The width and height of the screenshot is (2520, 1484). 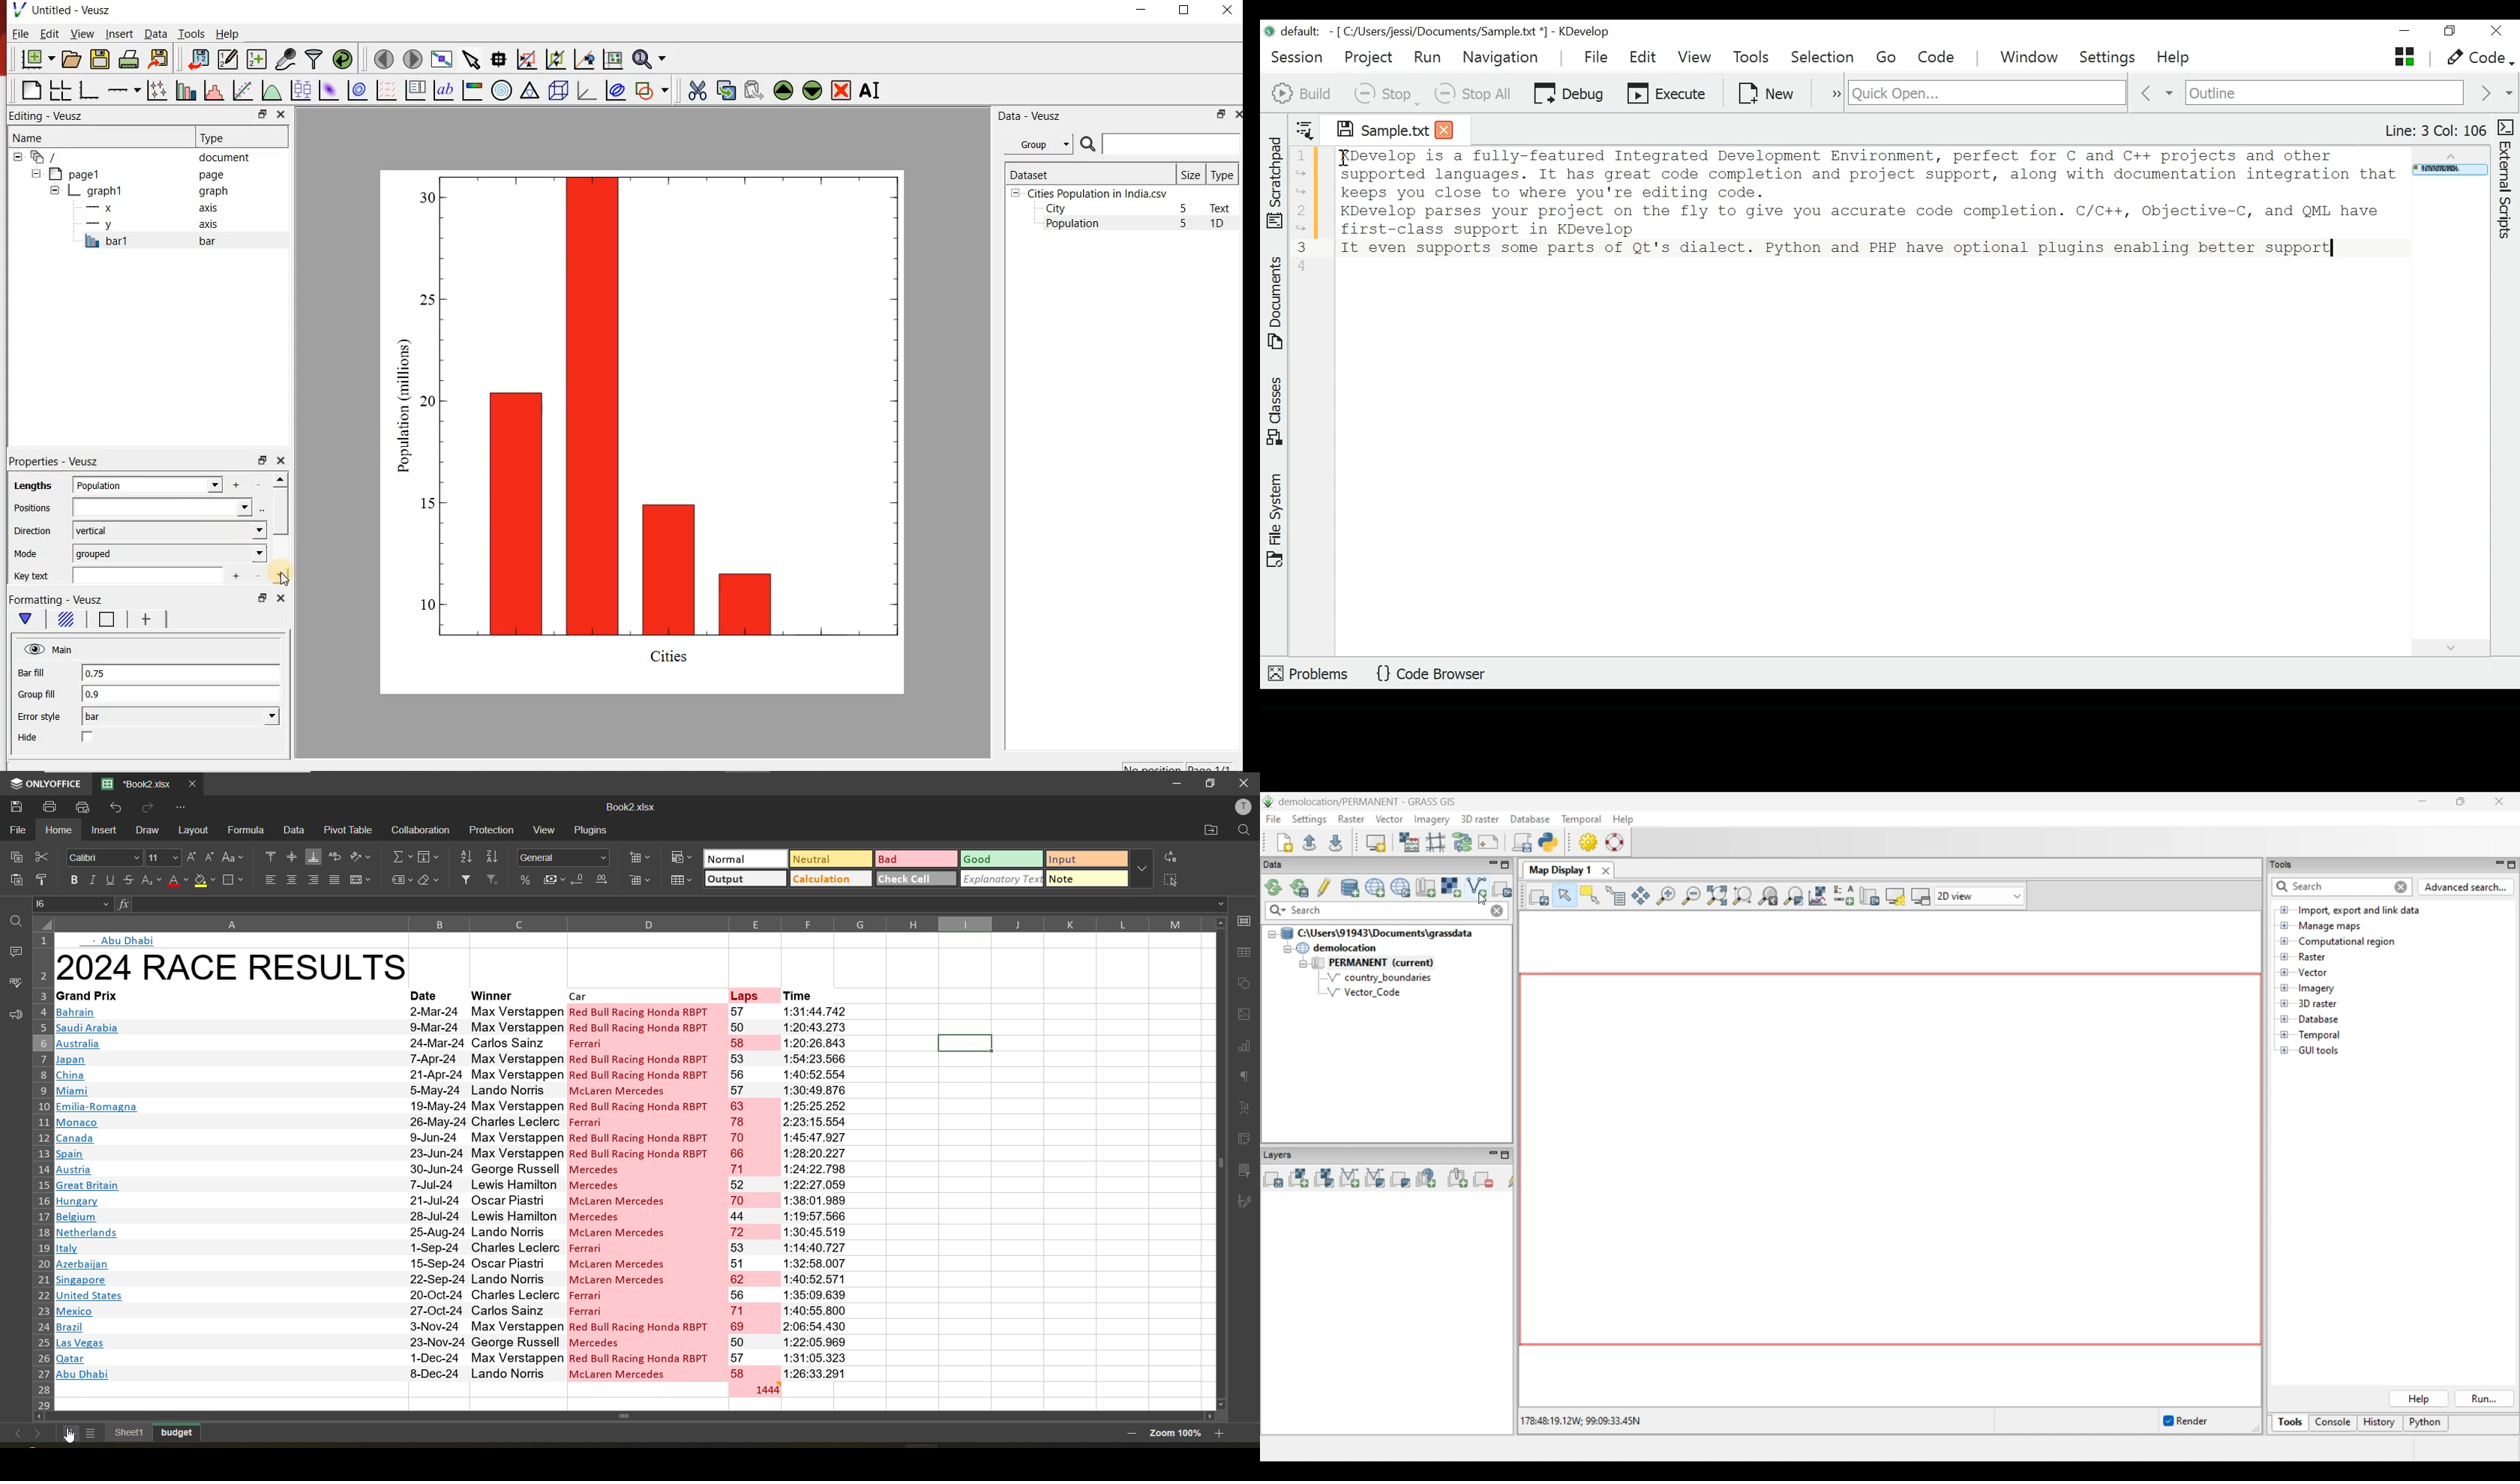 What do you see at coordinates (1755, 58) in the screenshot?
I see `Tools` at bounding box center [1755, 58].